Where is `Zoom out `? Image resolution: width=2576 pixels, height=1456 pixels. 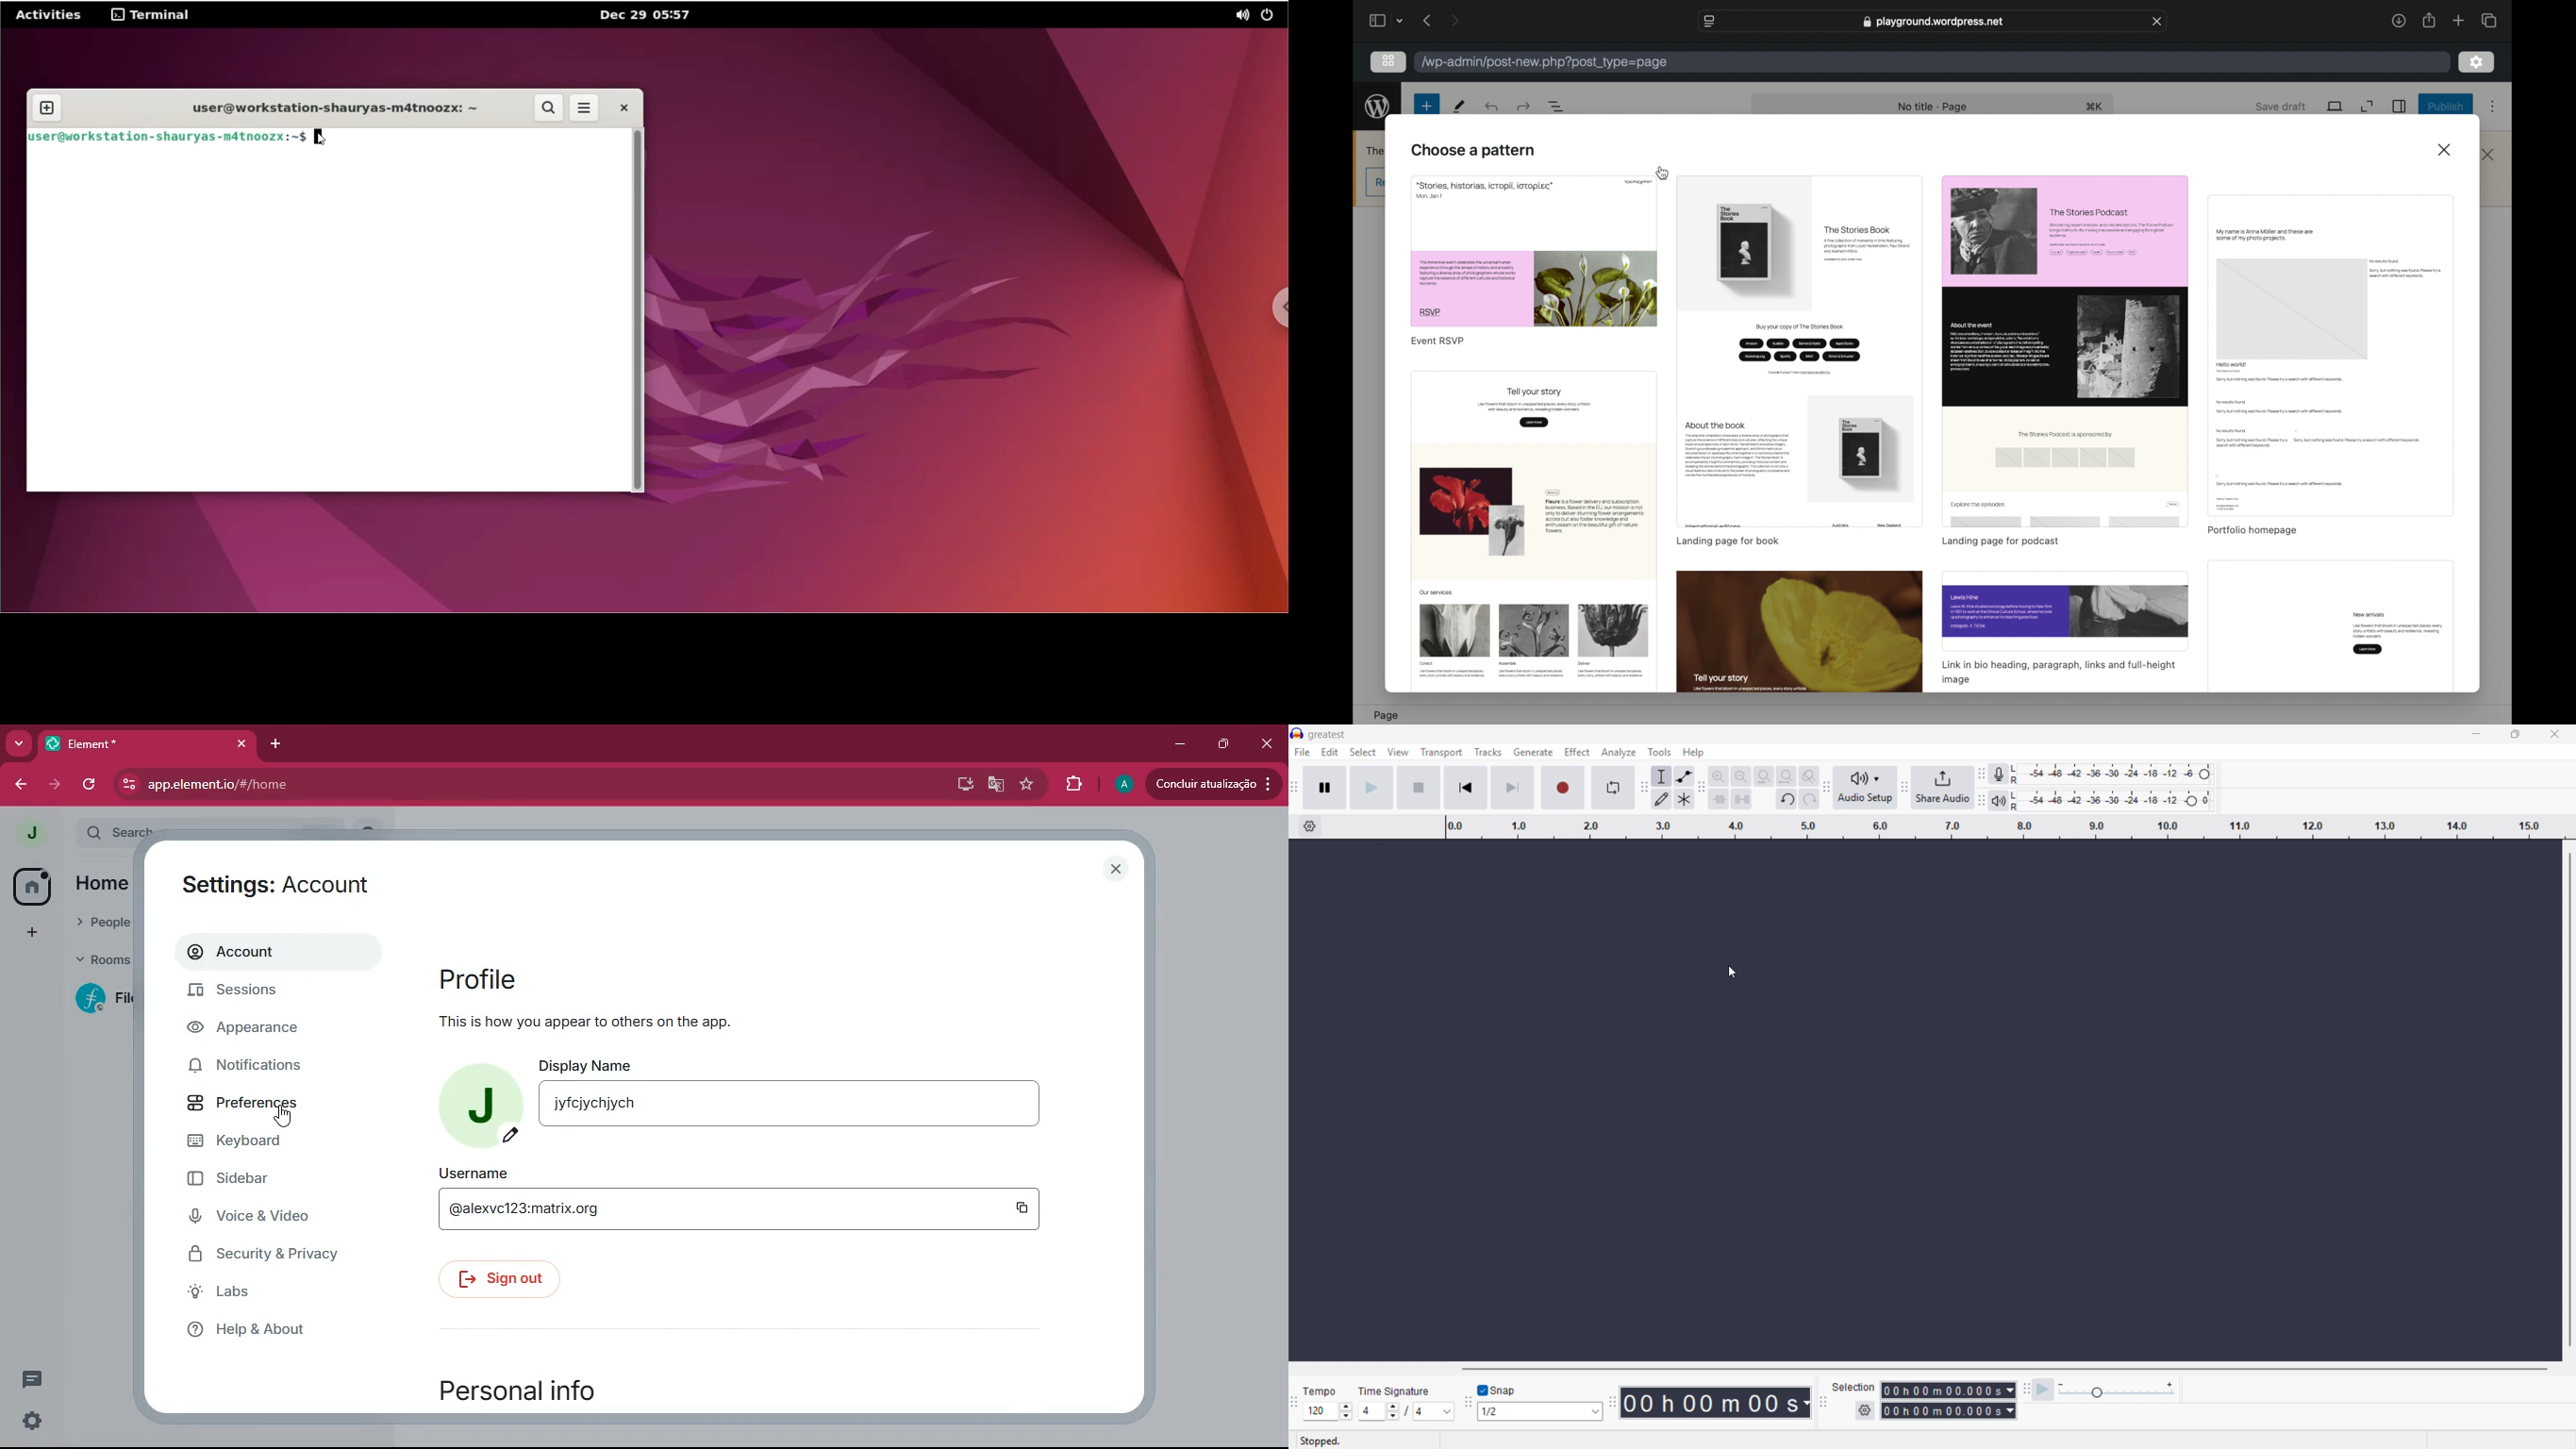 Zoom out  is located at coordinates (1741, 776).